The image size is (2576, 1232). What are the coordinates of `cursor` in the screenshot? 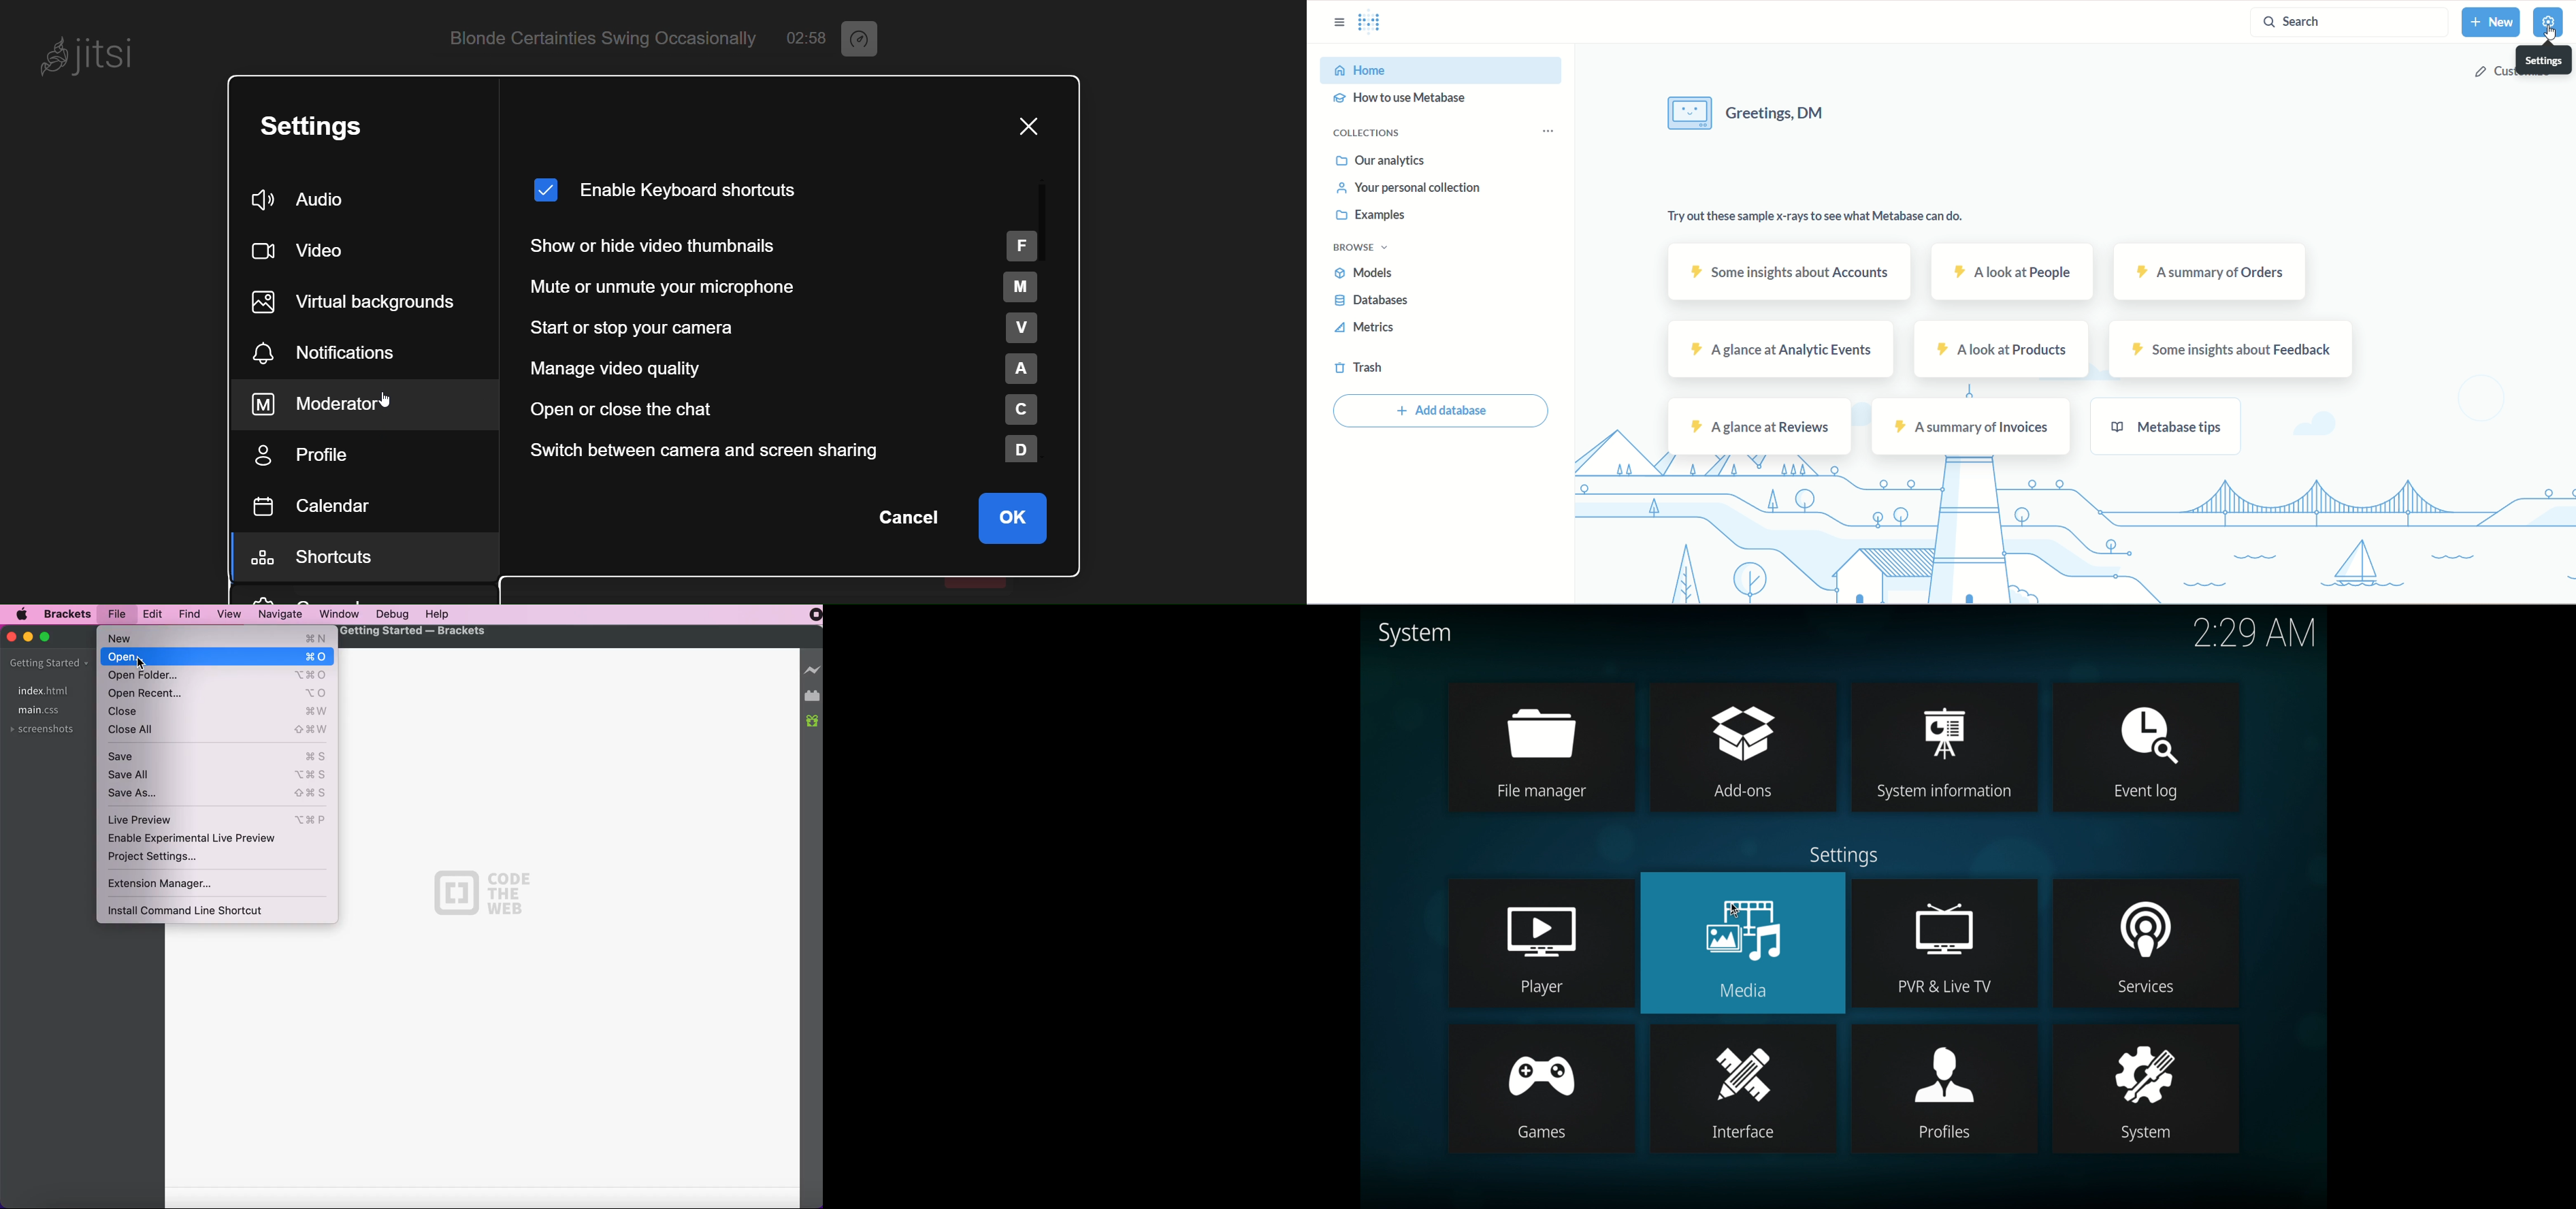 It's located at (1735, 912).